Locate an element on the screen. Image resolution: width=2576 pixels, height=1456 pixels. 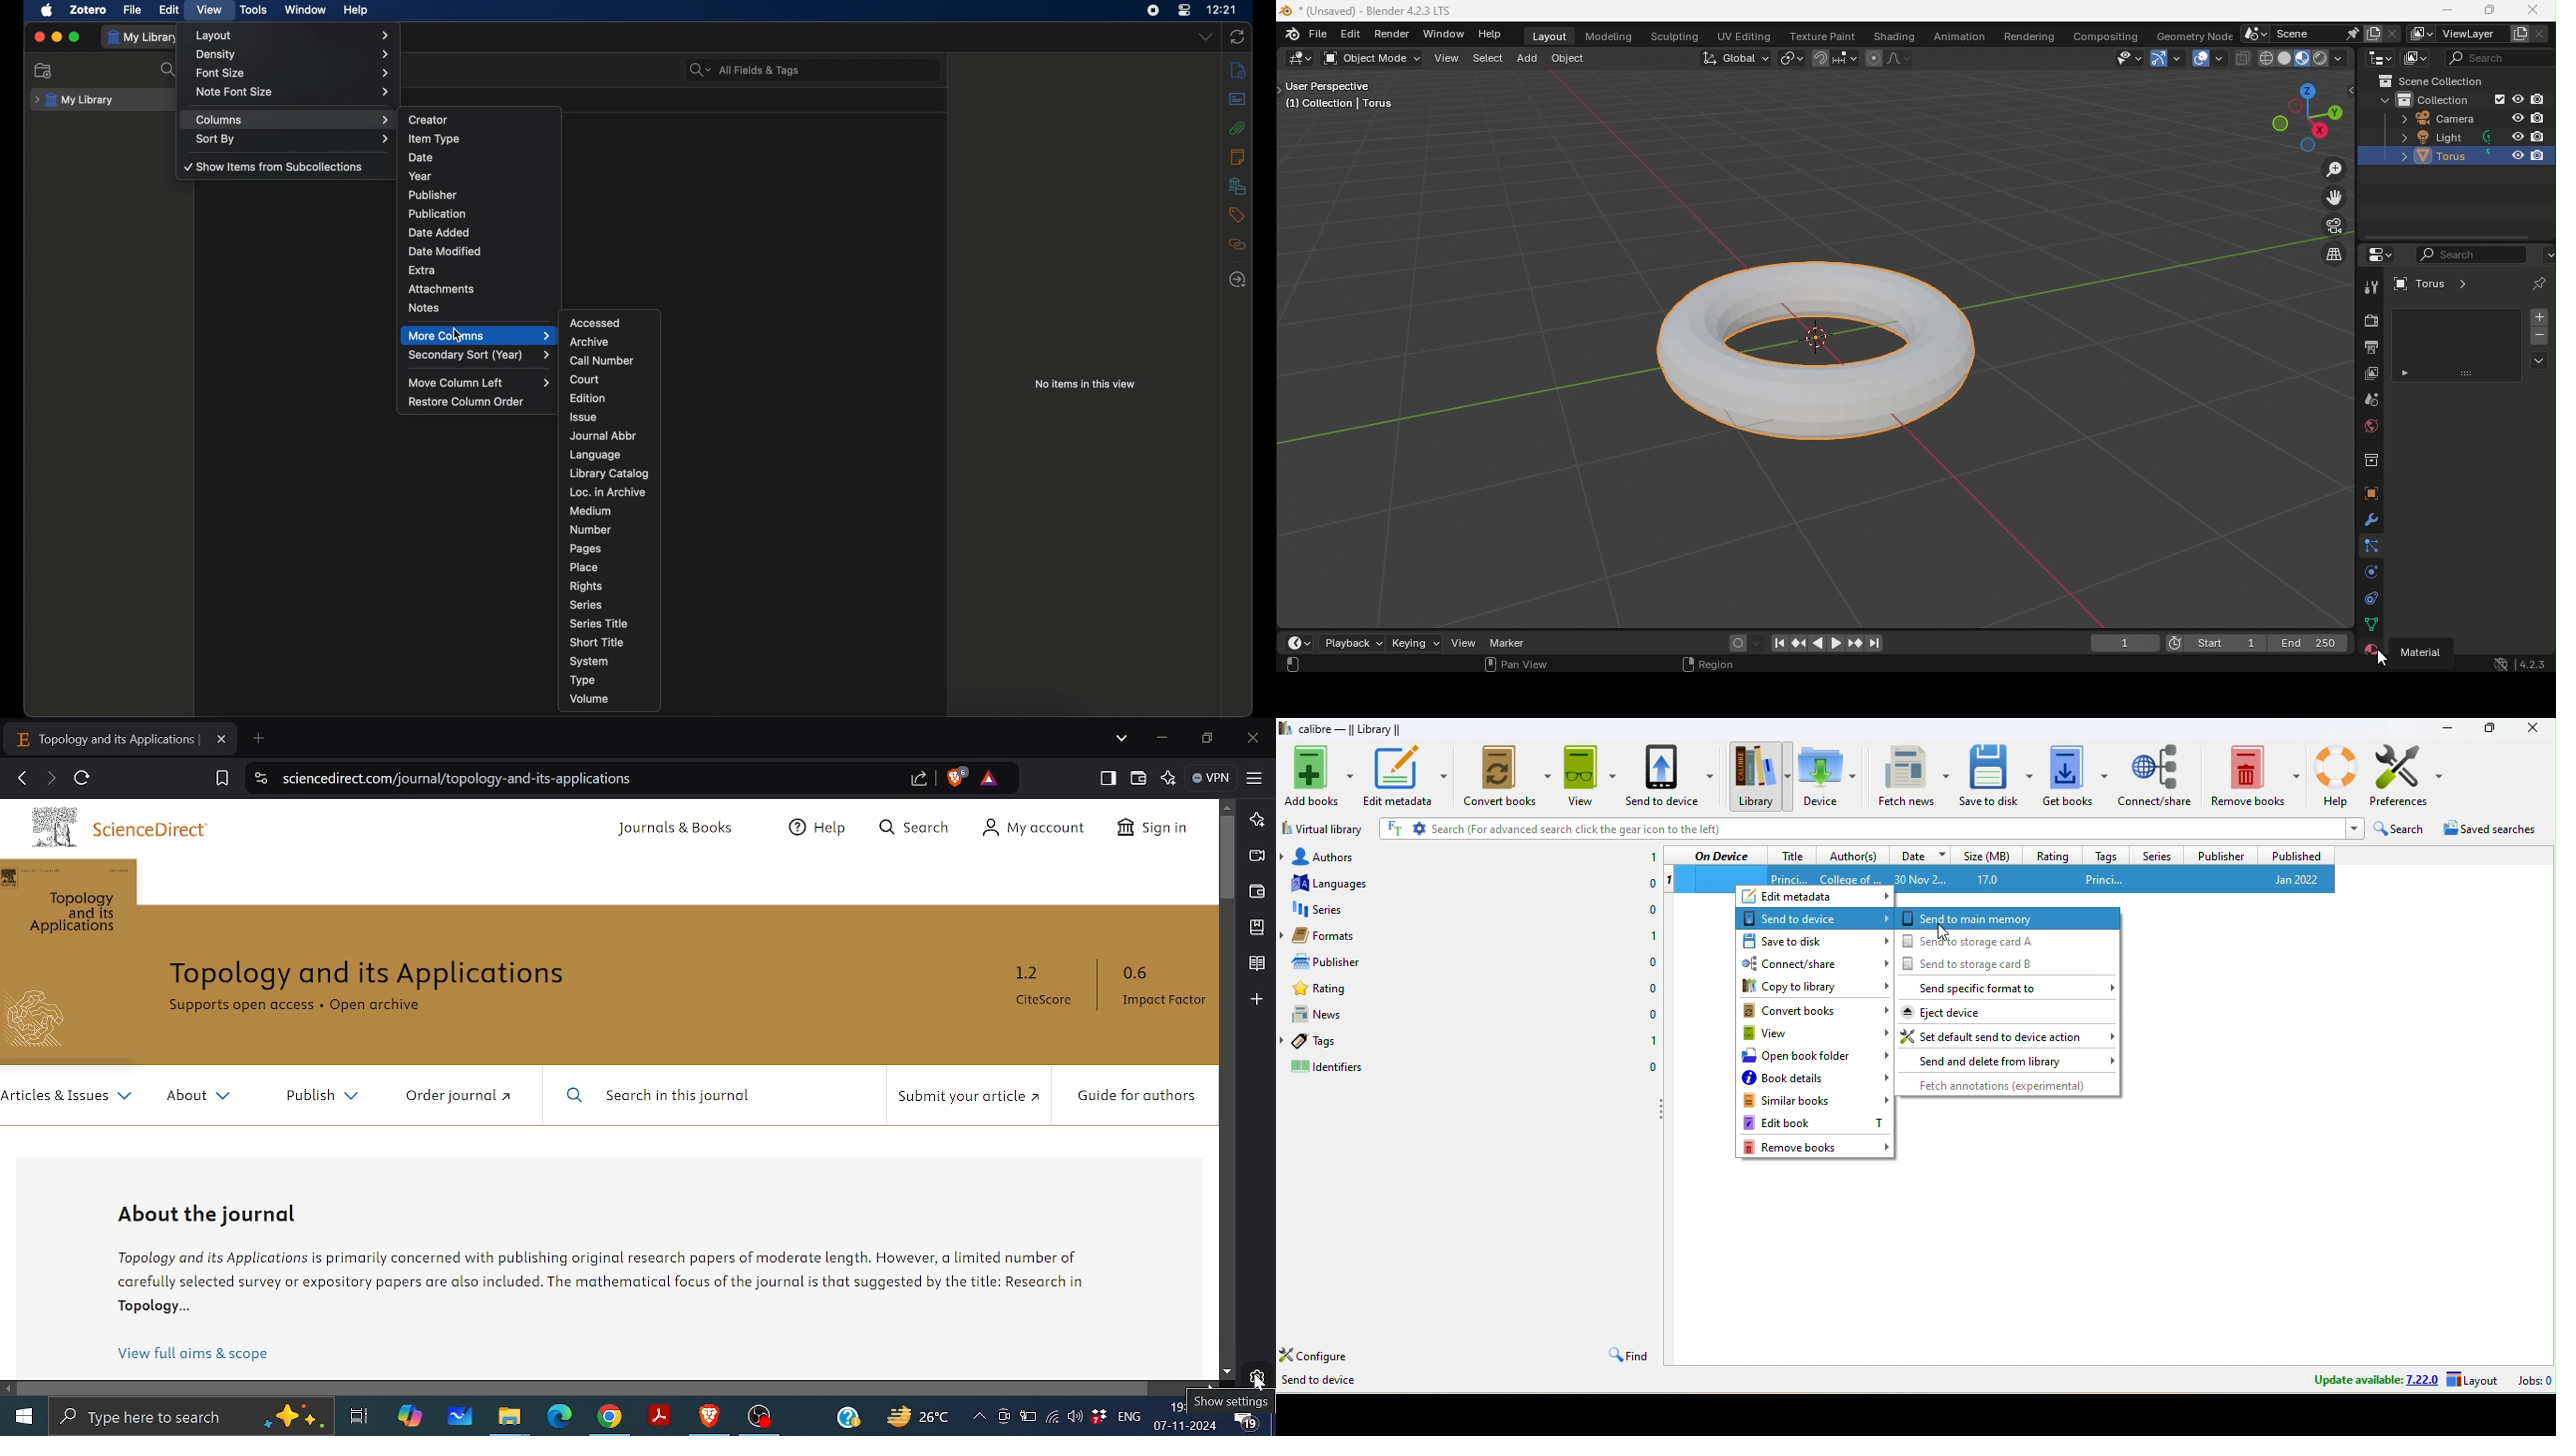
title is located at coordinates (1789, 875).